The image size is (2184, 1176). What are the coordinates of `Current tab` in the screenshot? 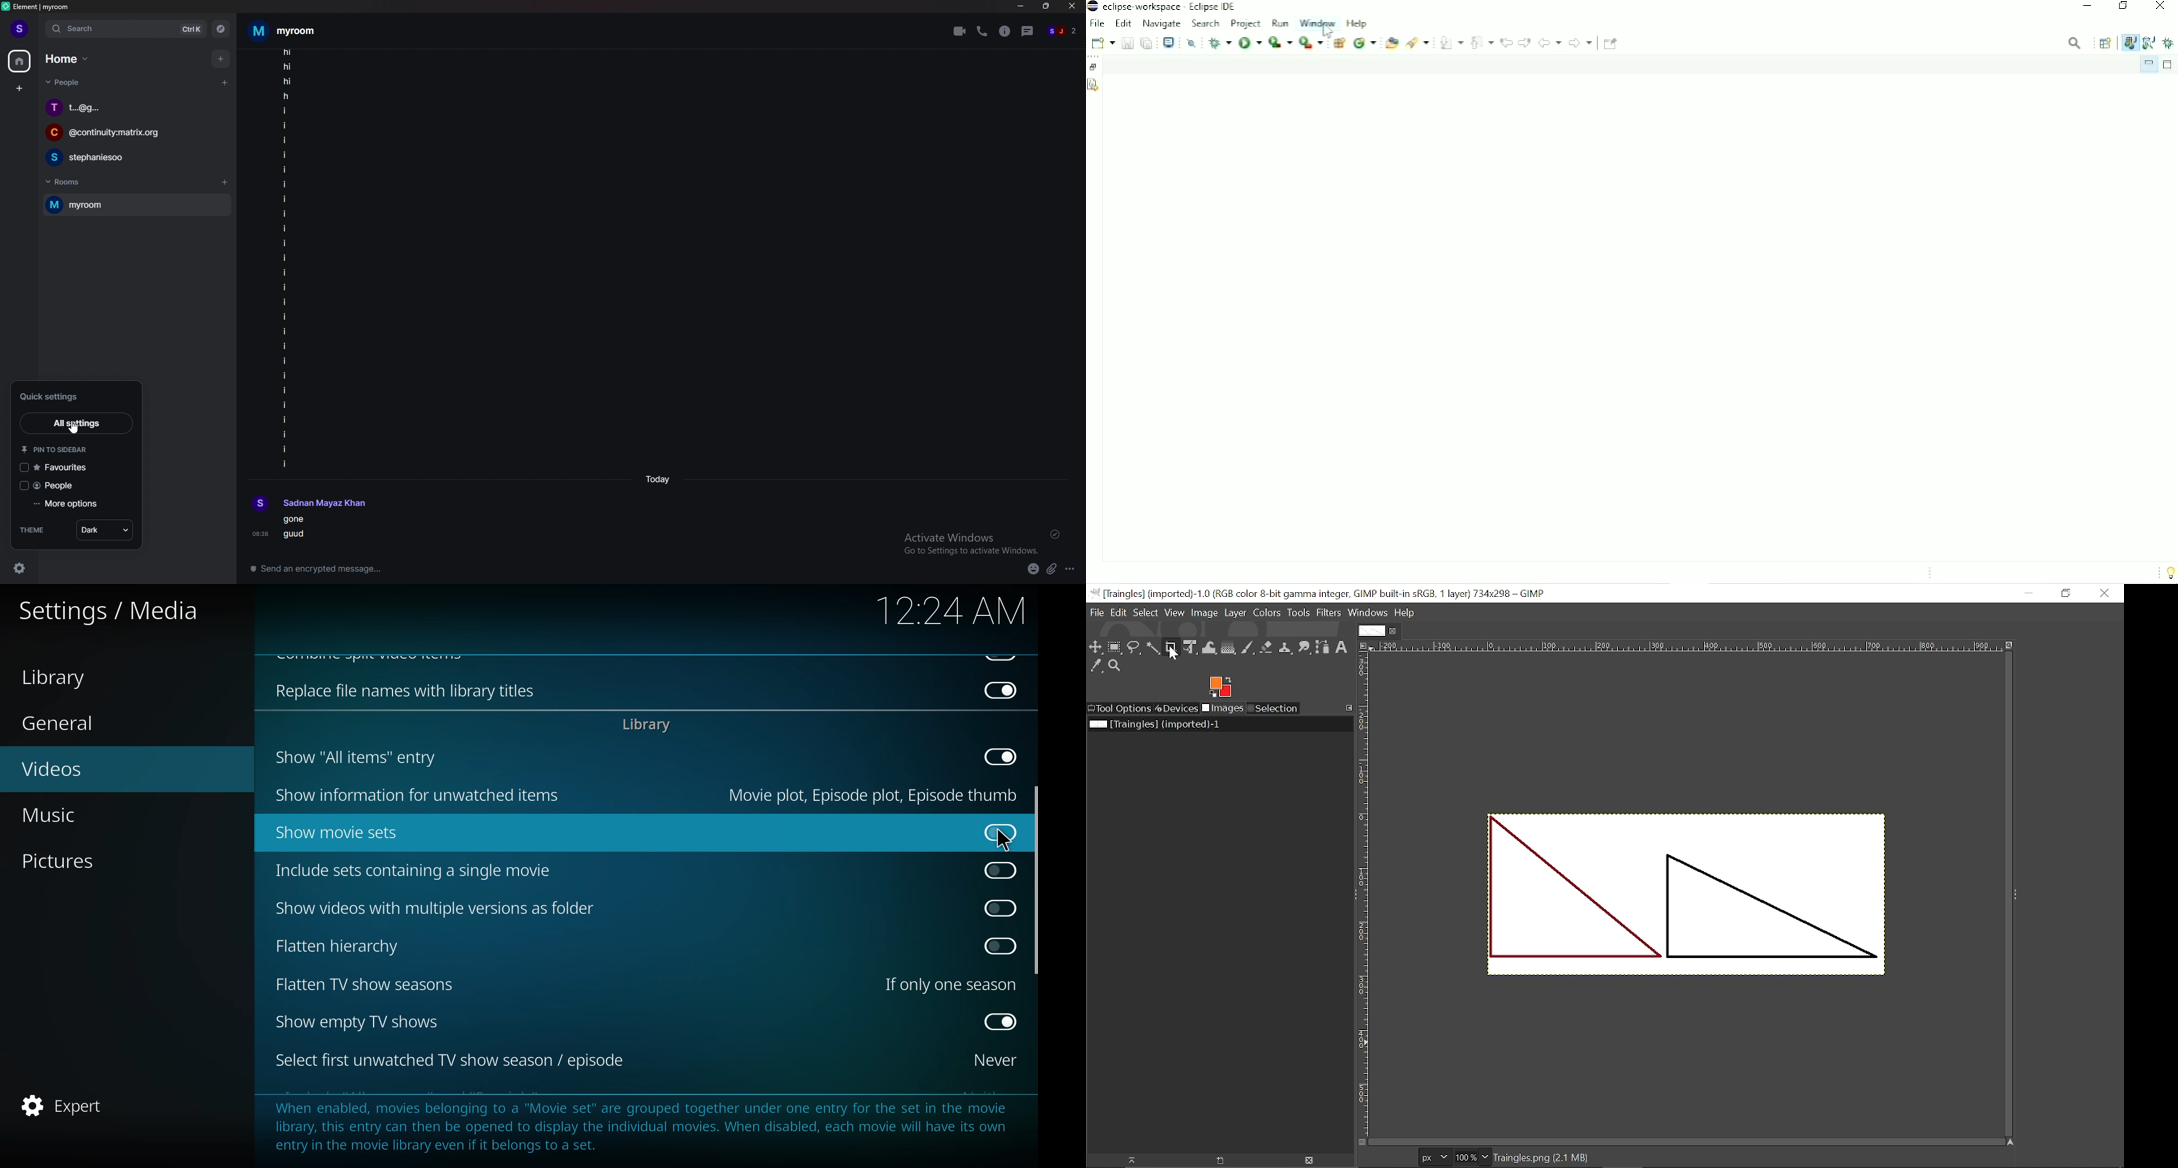 It's located at (1370, 630).